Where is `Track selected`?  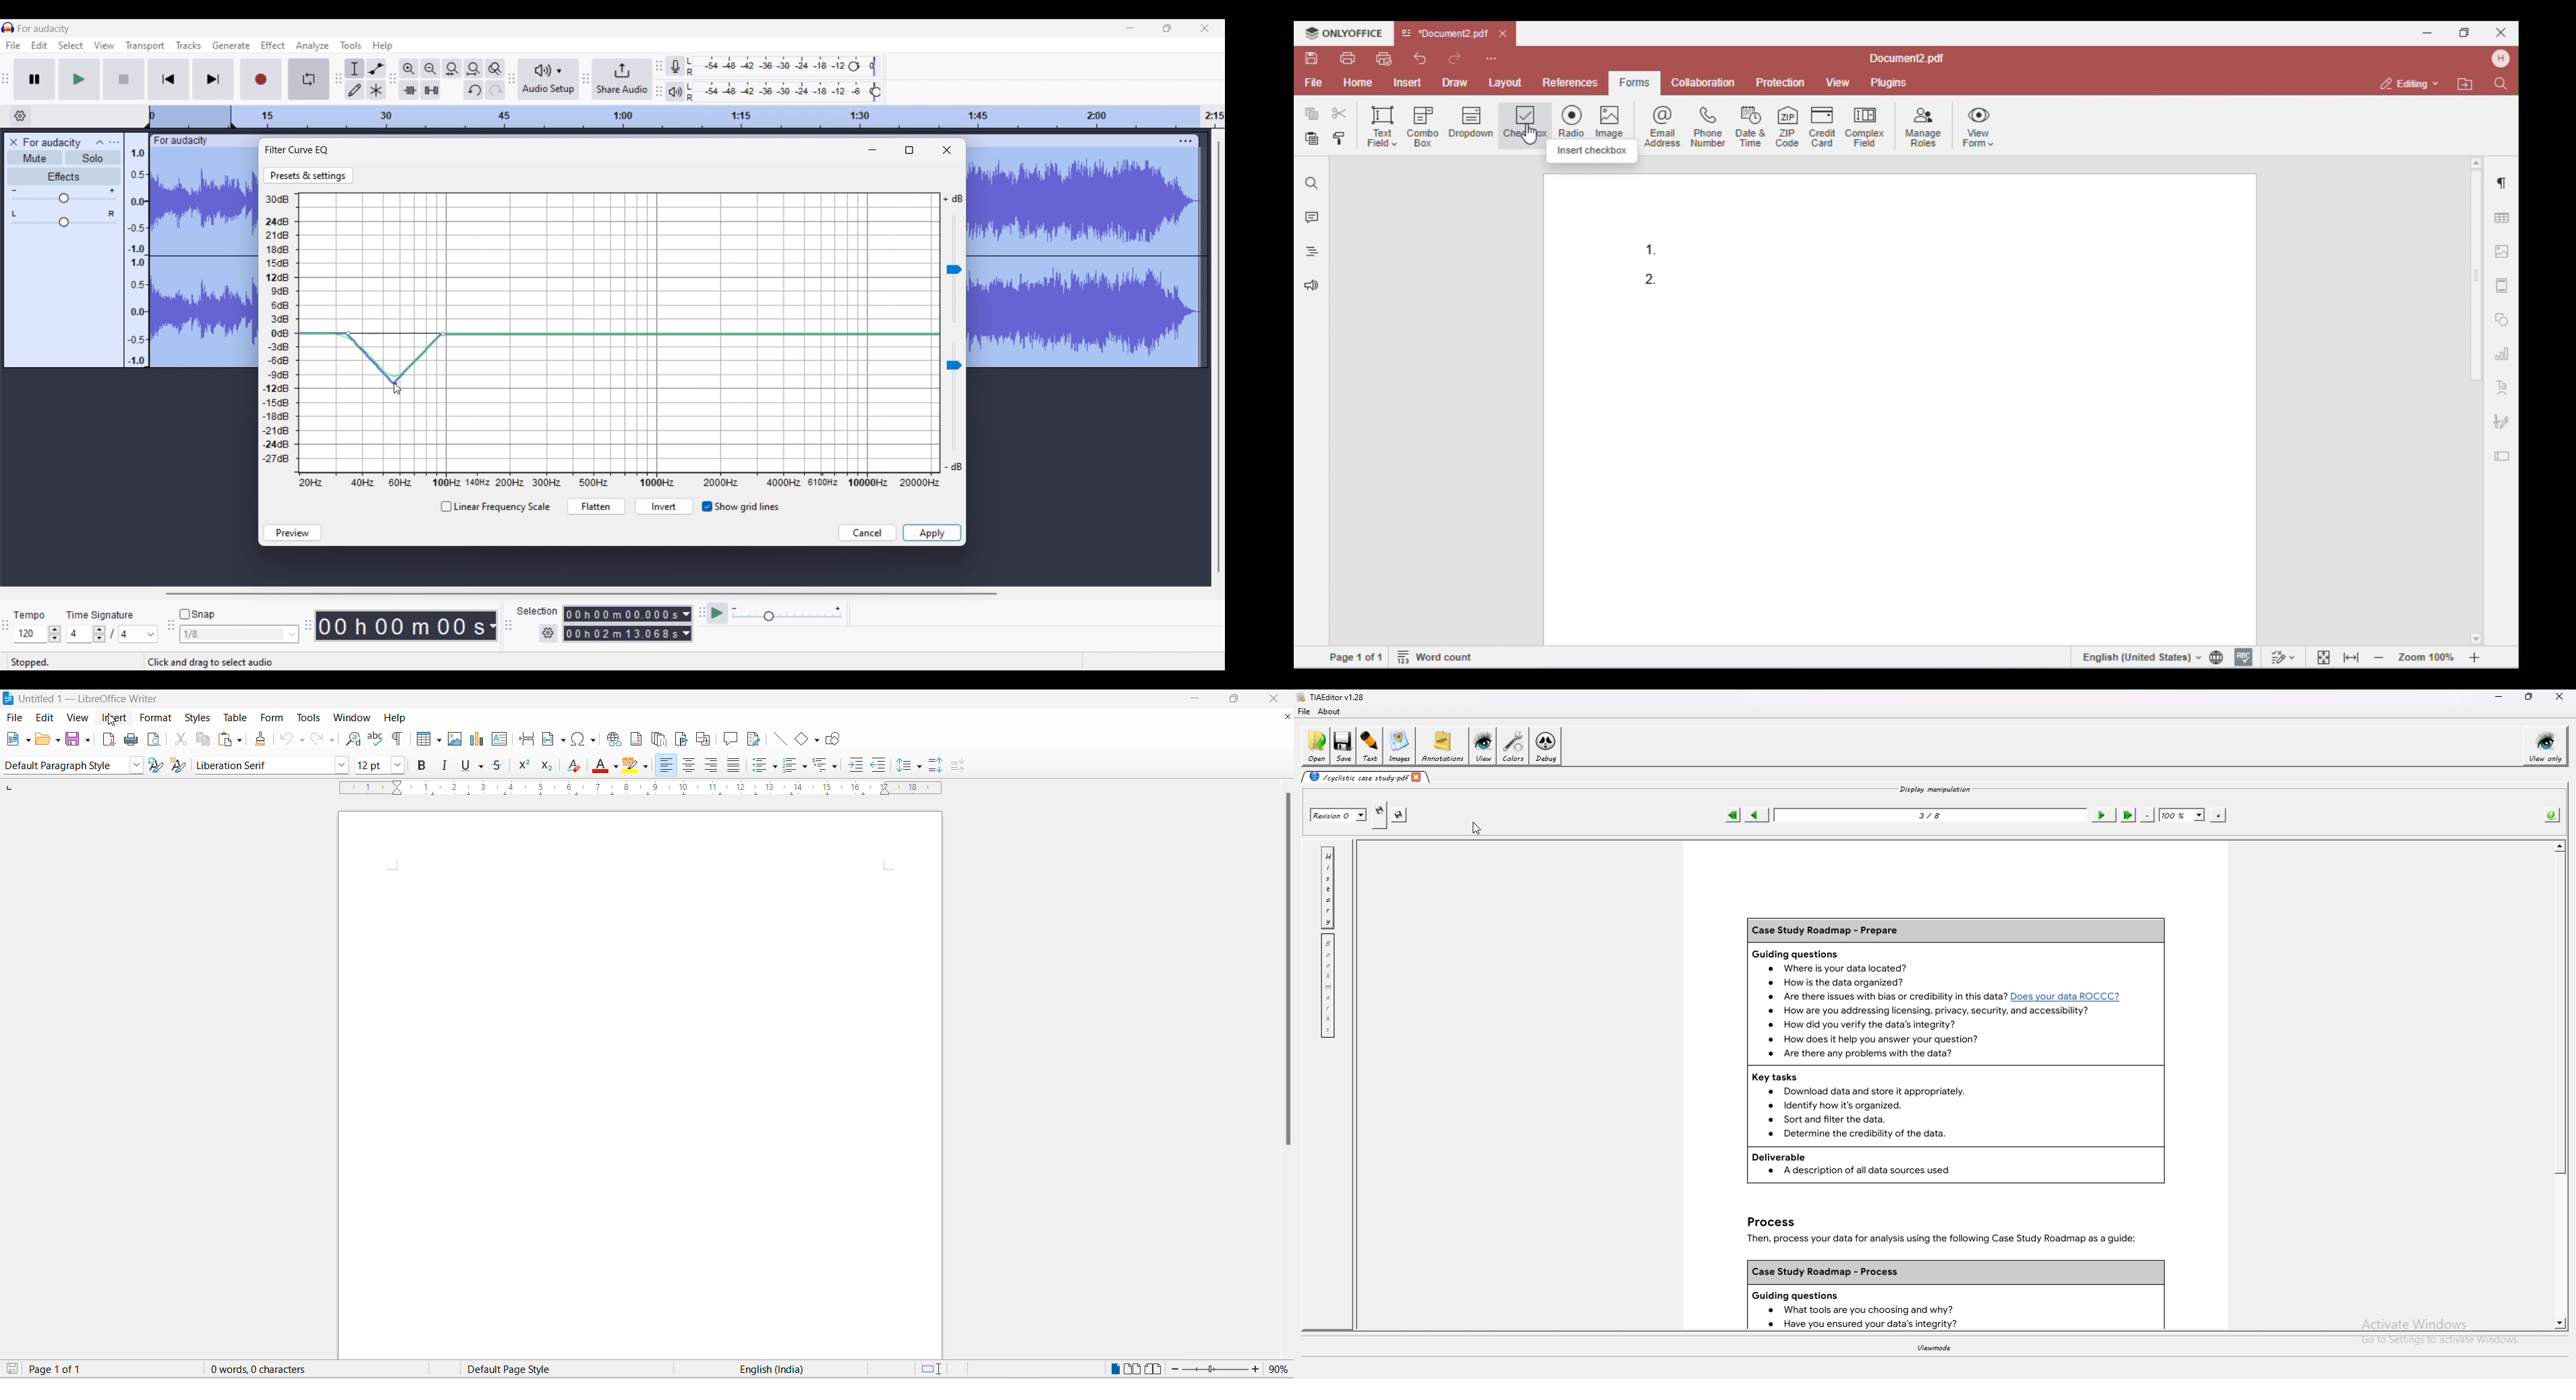 Track selected is located at coordinates (1086, 260).